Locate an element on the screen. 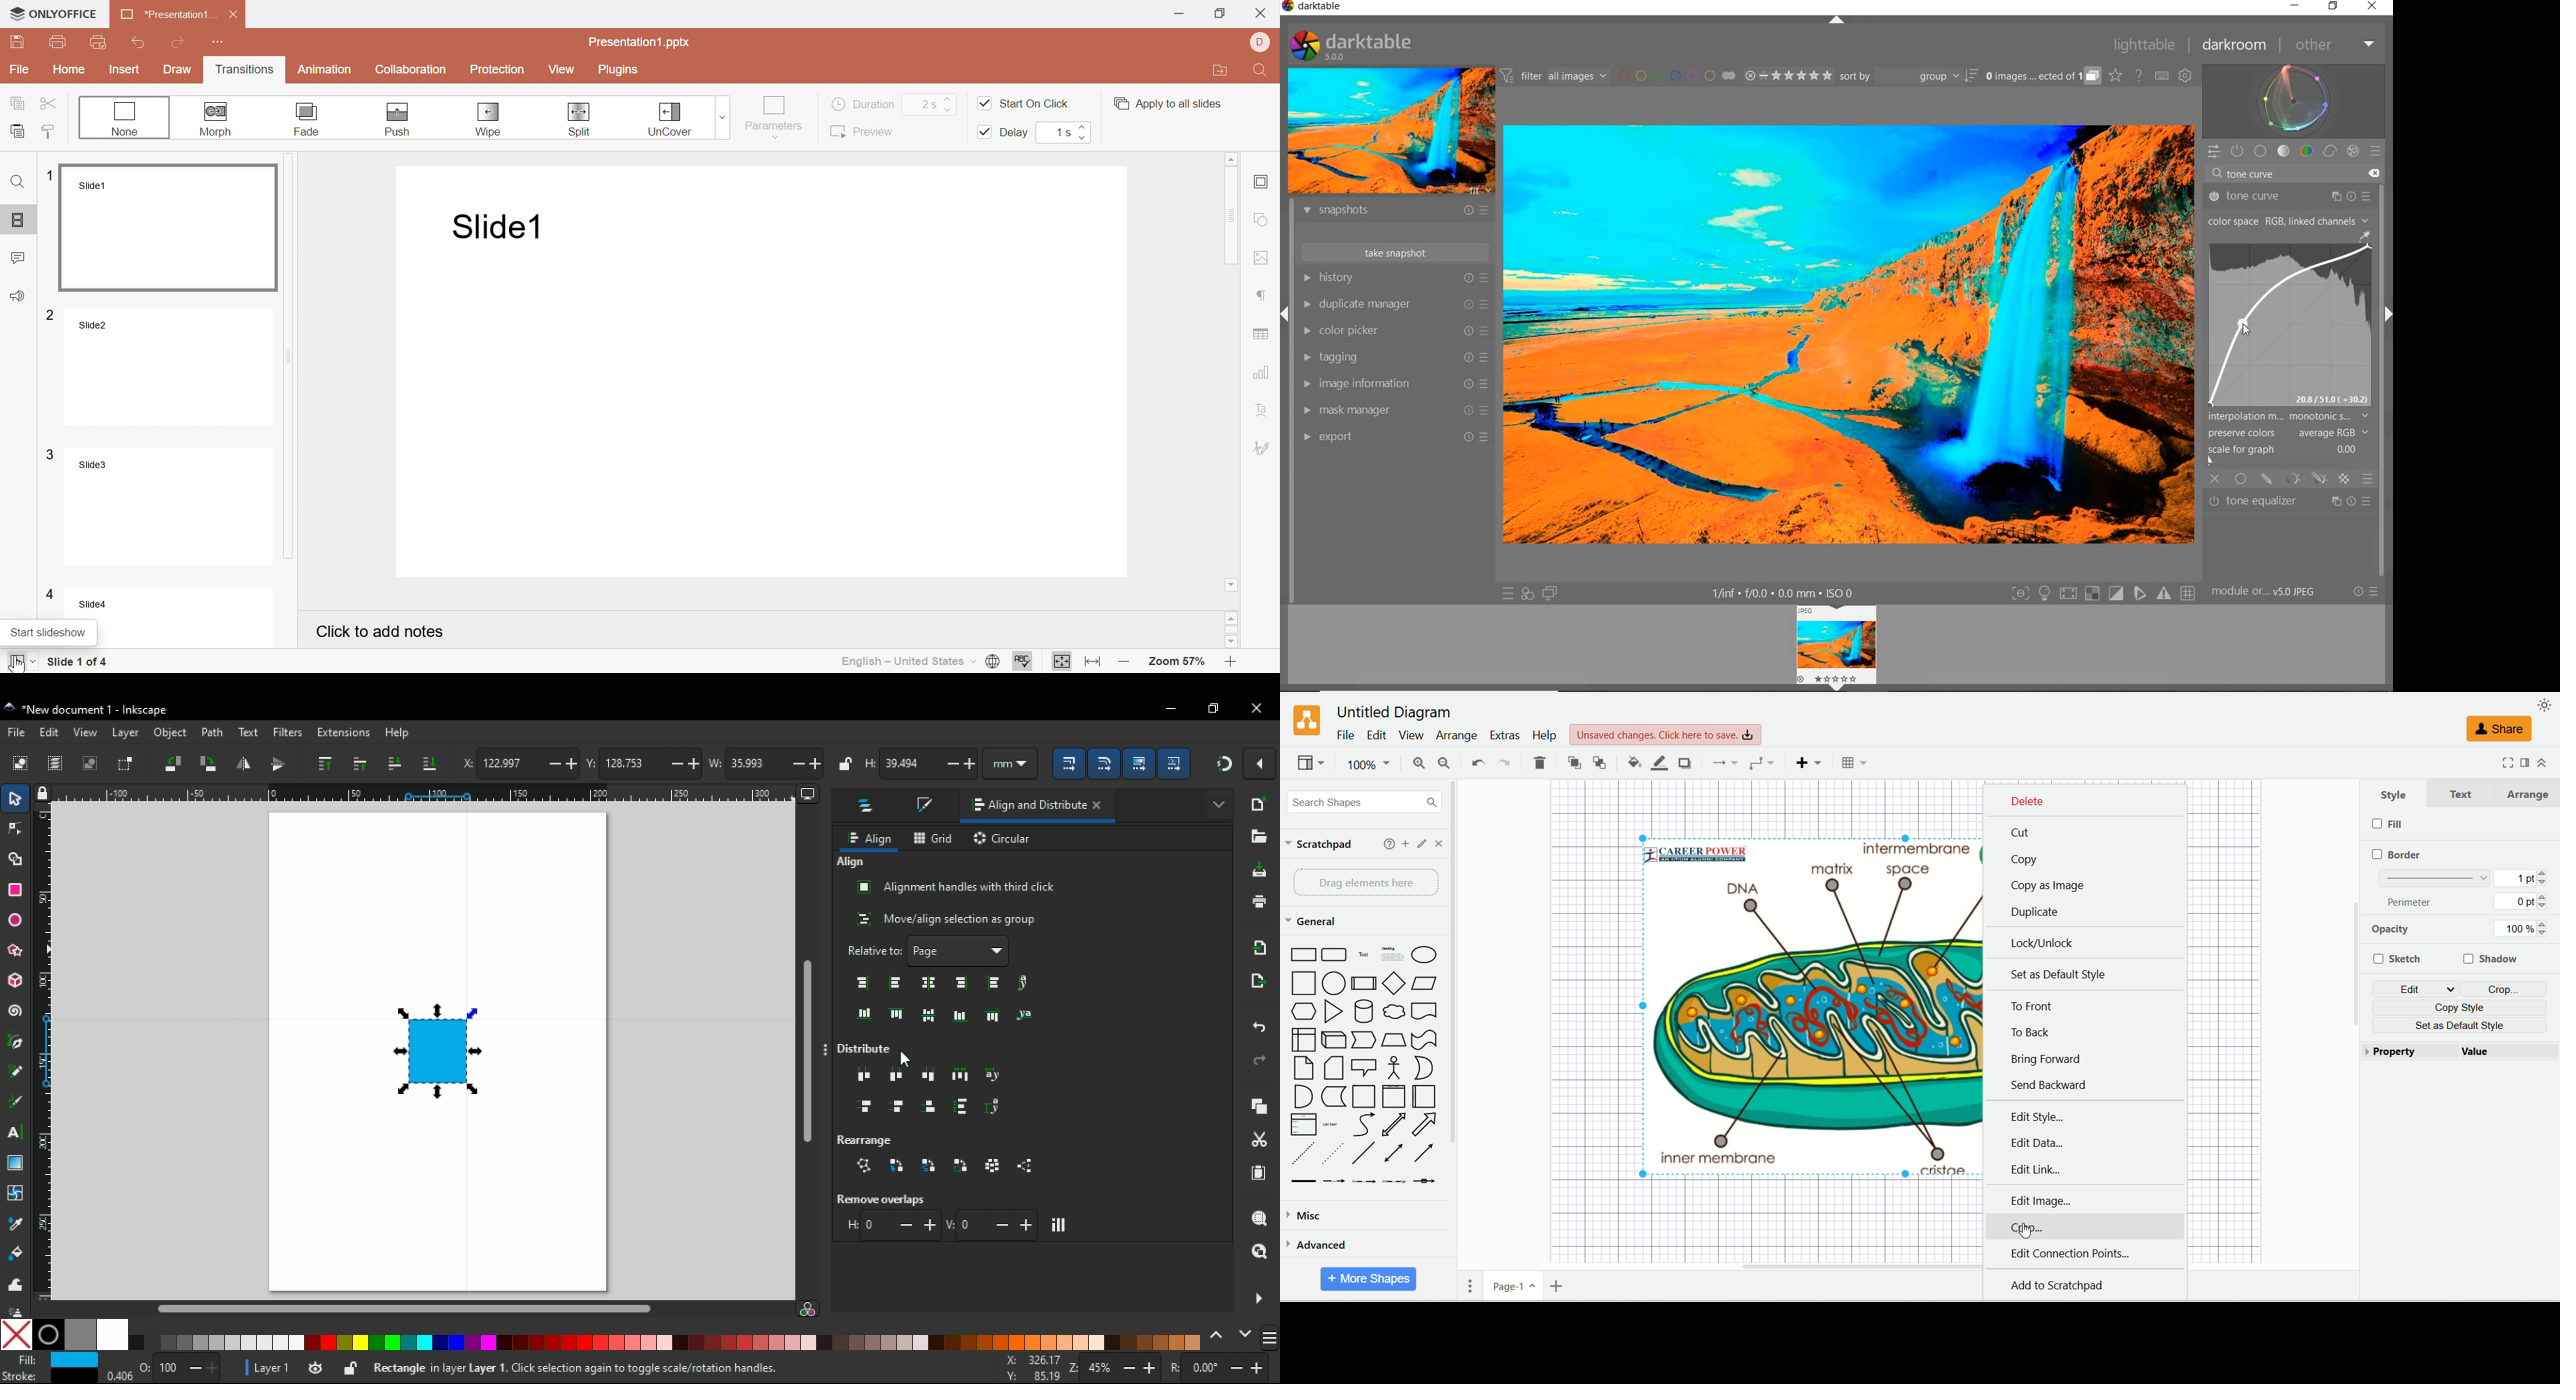 The height and width of the screenshot is (1400, 2576). export is located at coordinates (1397, 438).